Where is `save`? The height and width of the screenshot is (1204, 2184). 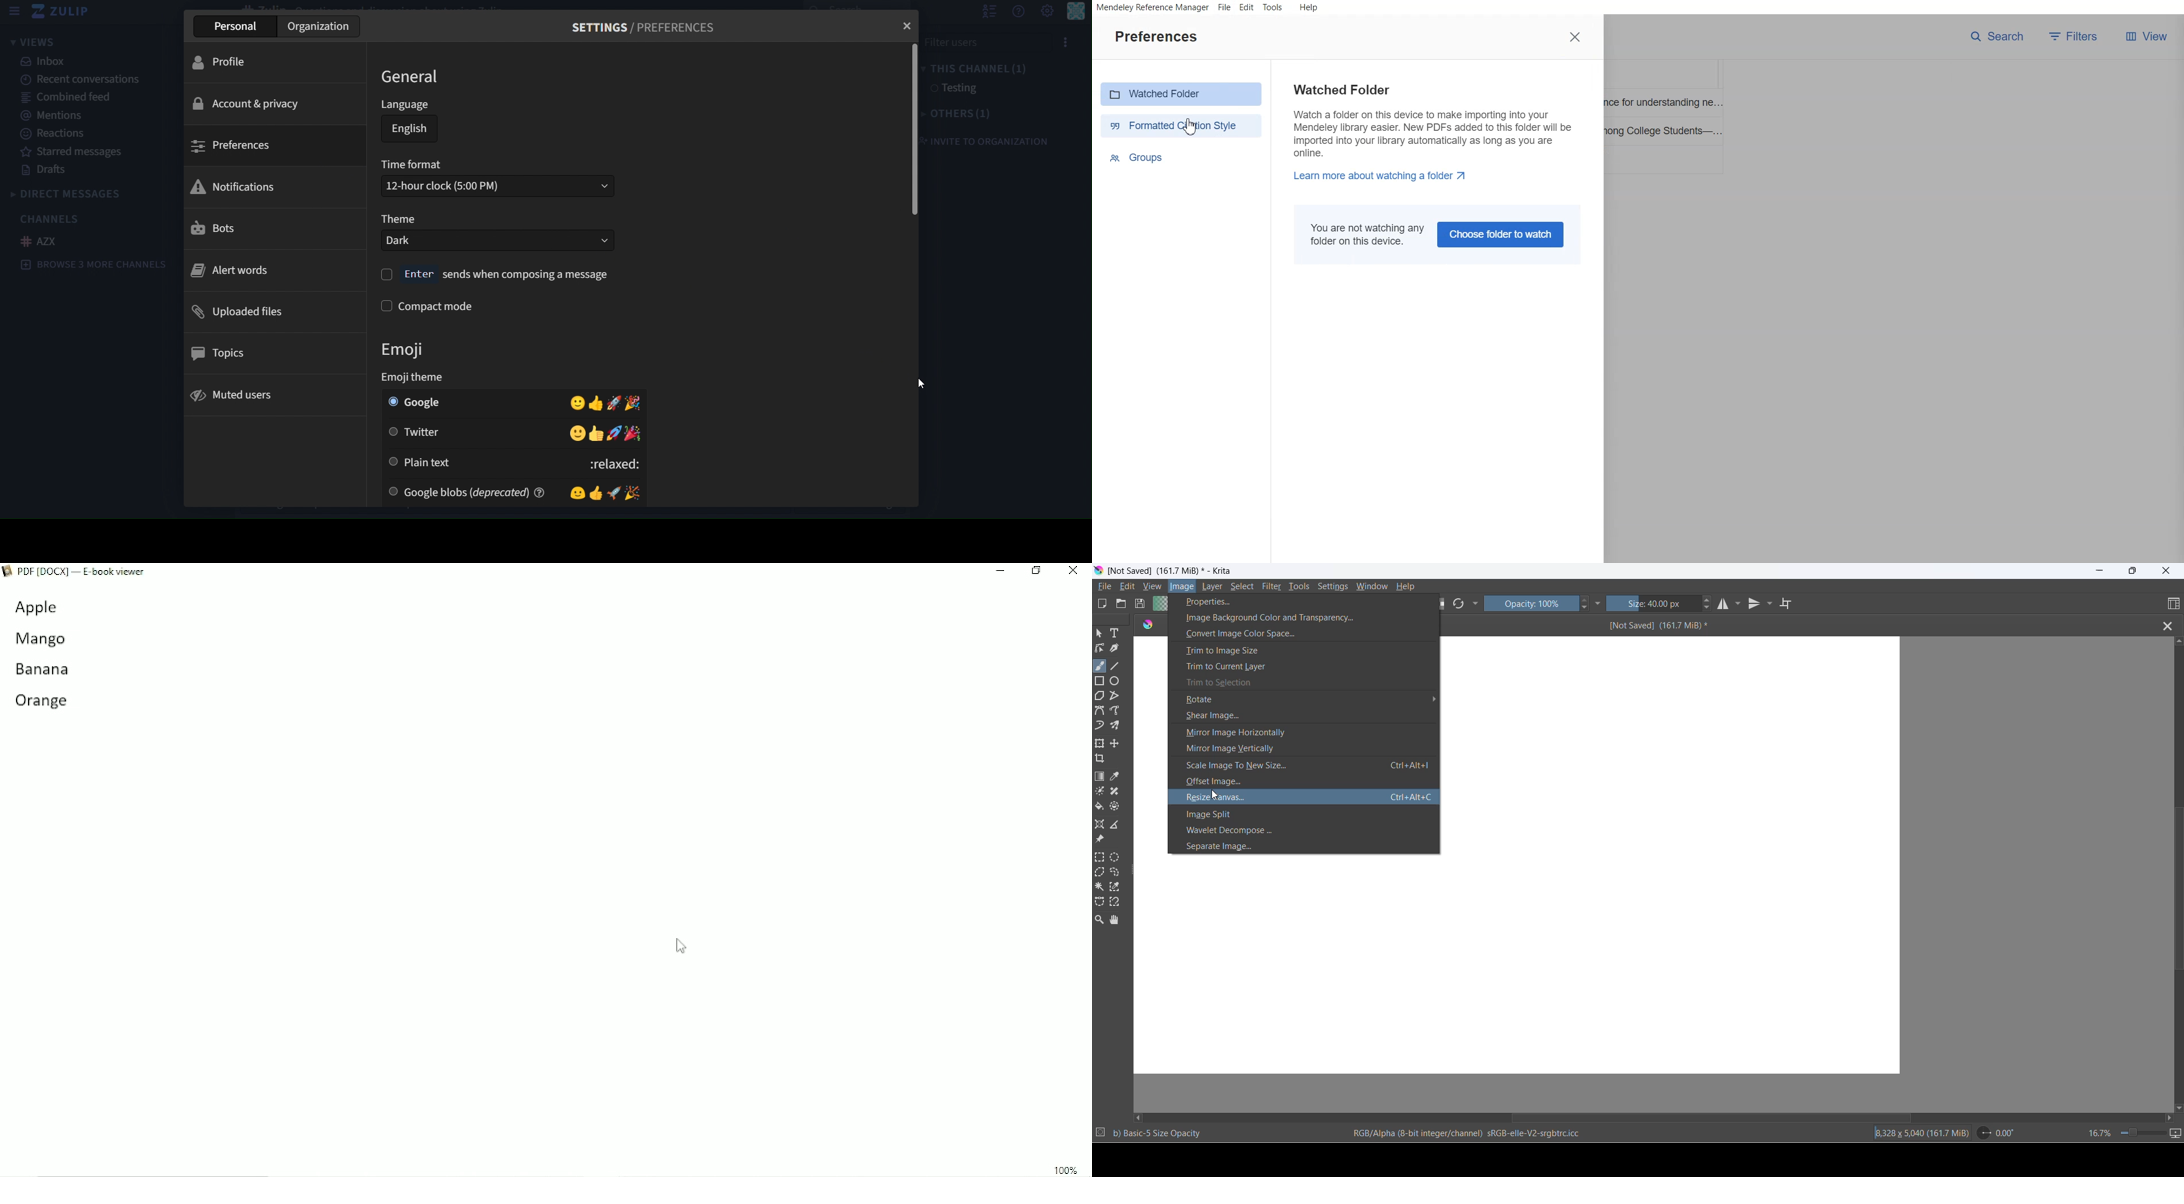
save is located at coordinates (1140, 605).